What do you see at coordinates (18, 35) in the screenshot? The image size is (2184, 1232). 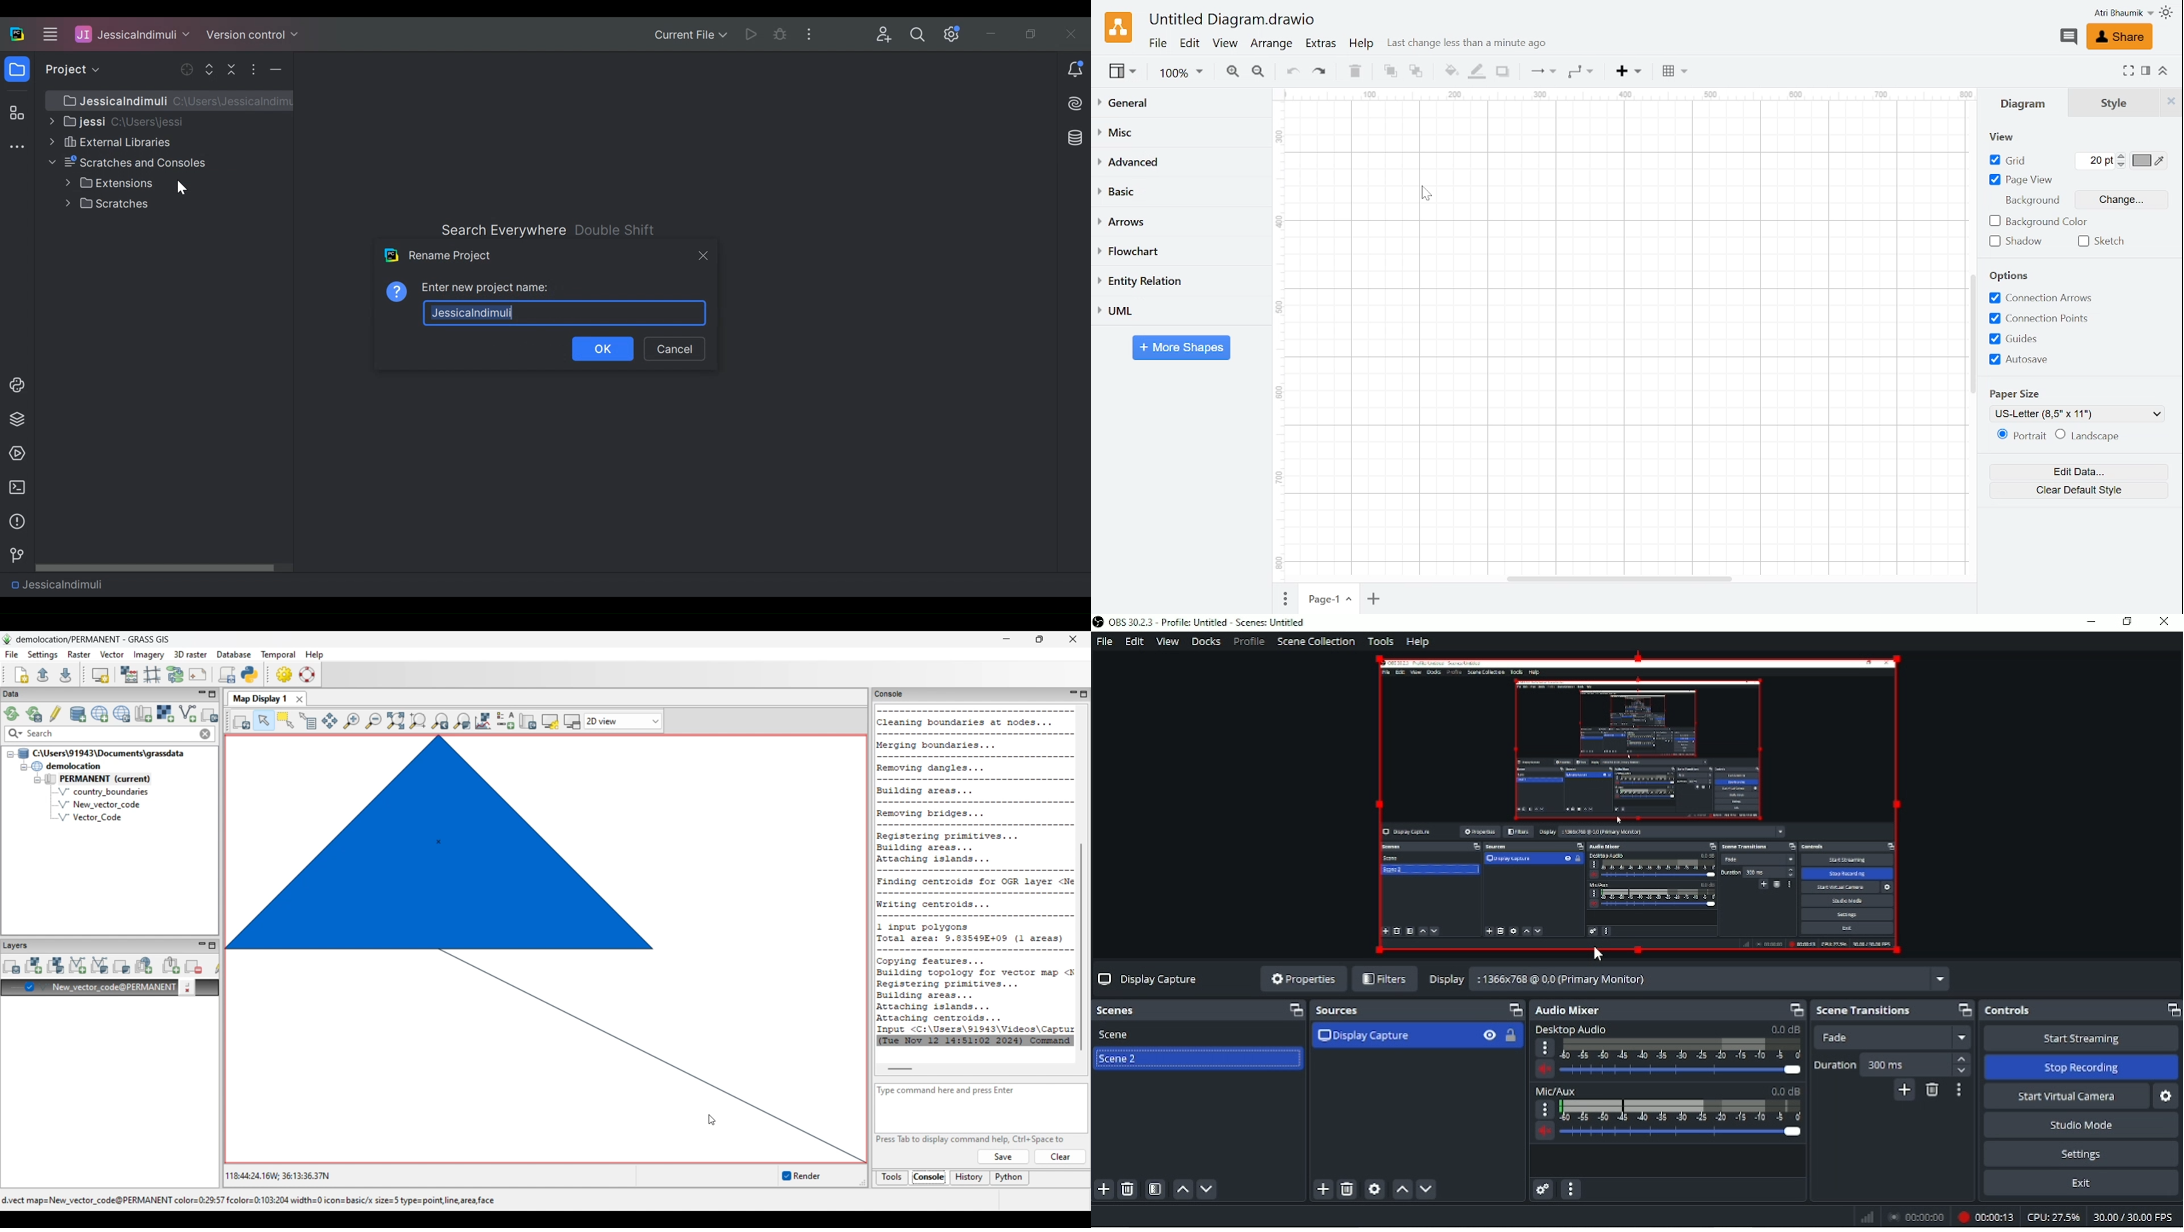 I see `PyCharm Desktop Icon` at bounding box center [18, 35].